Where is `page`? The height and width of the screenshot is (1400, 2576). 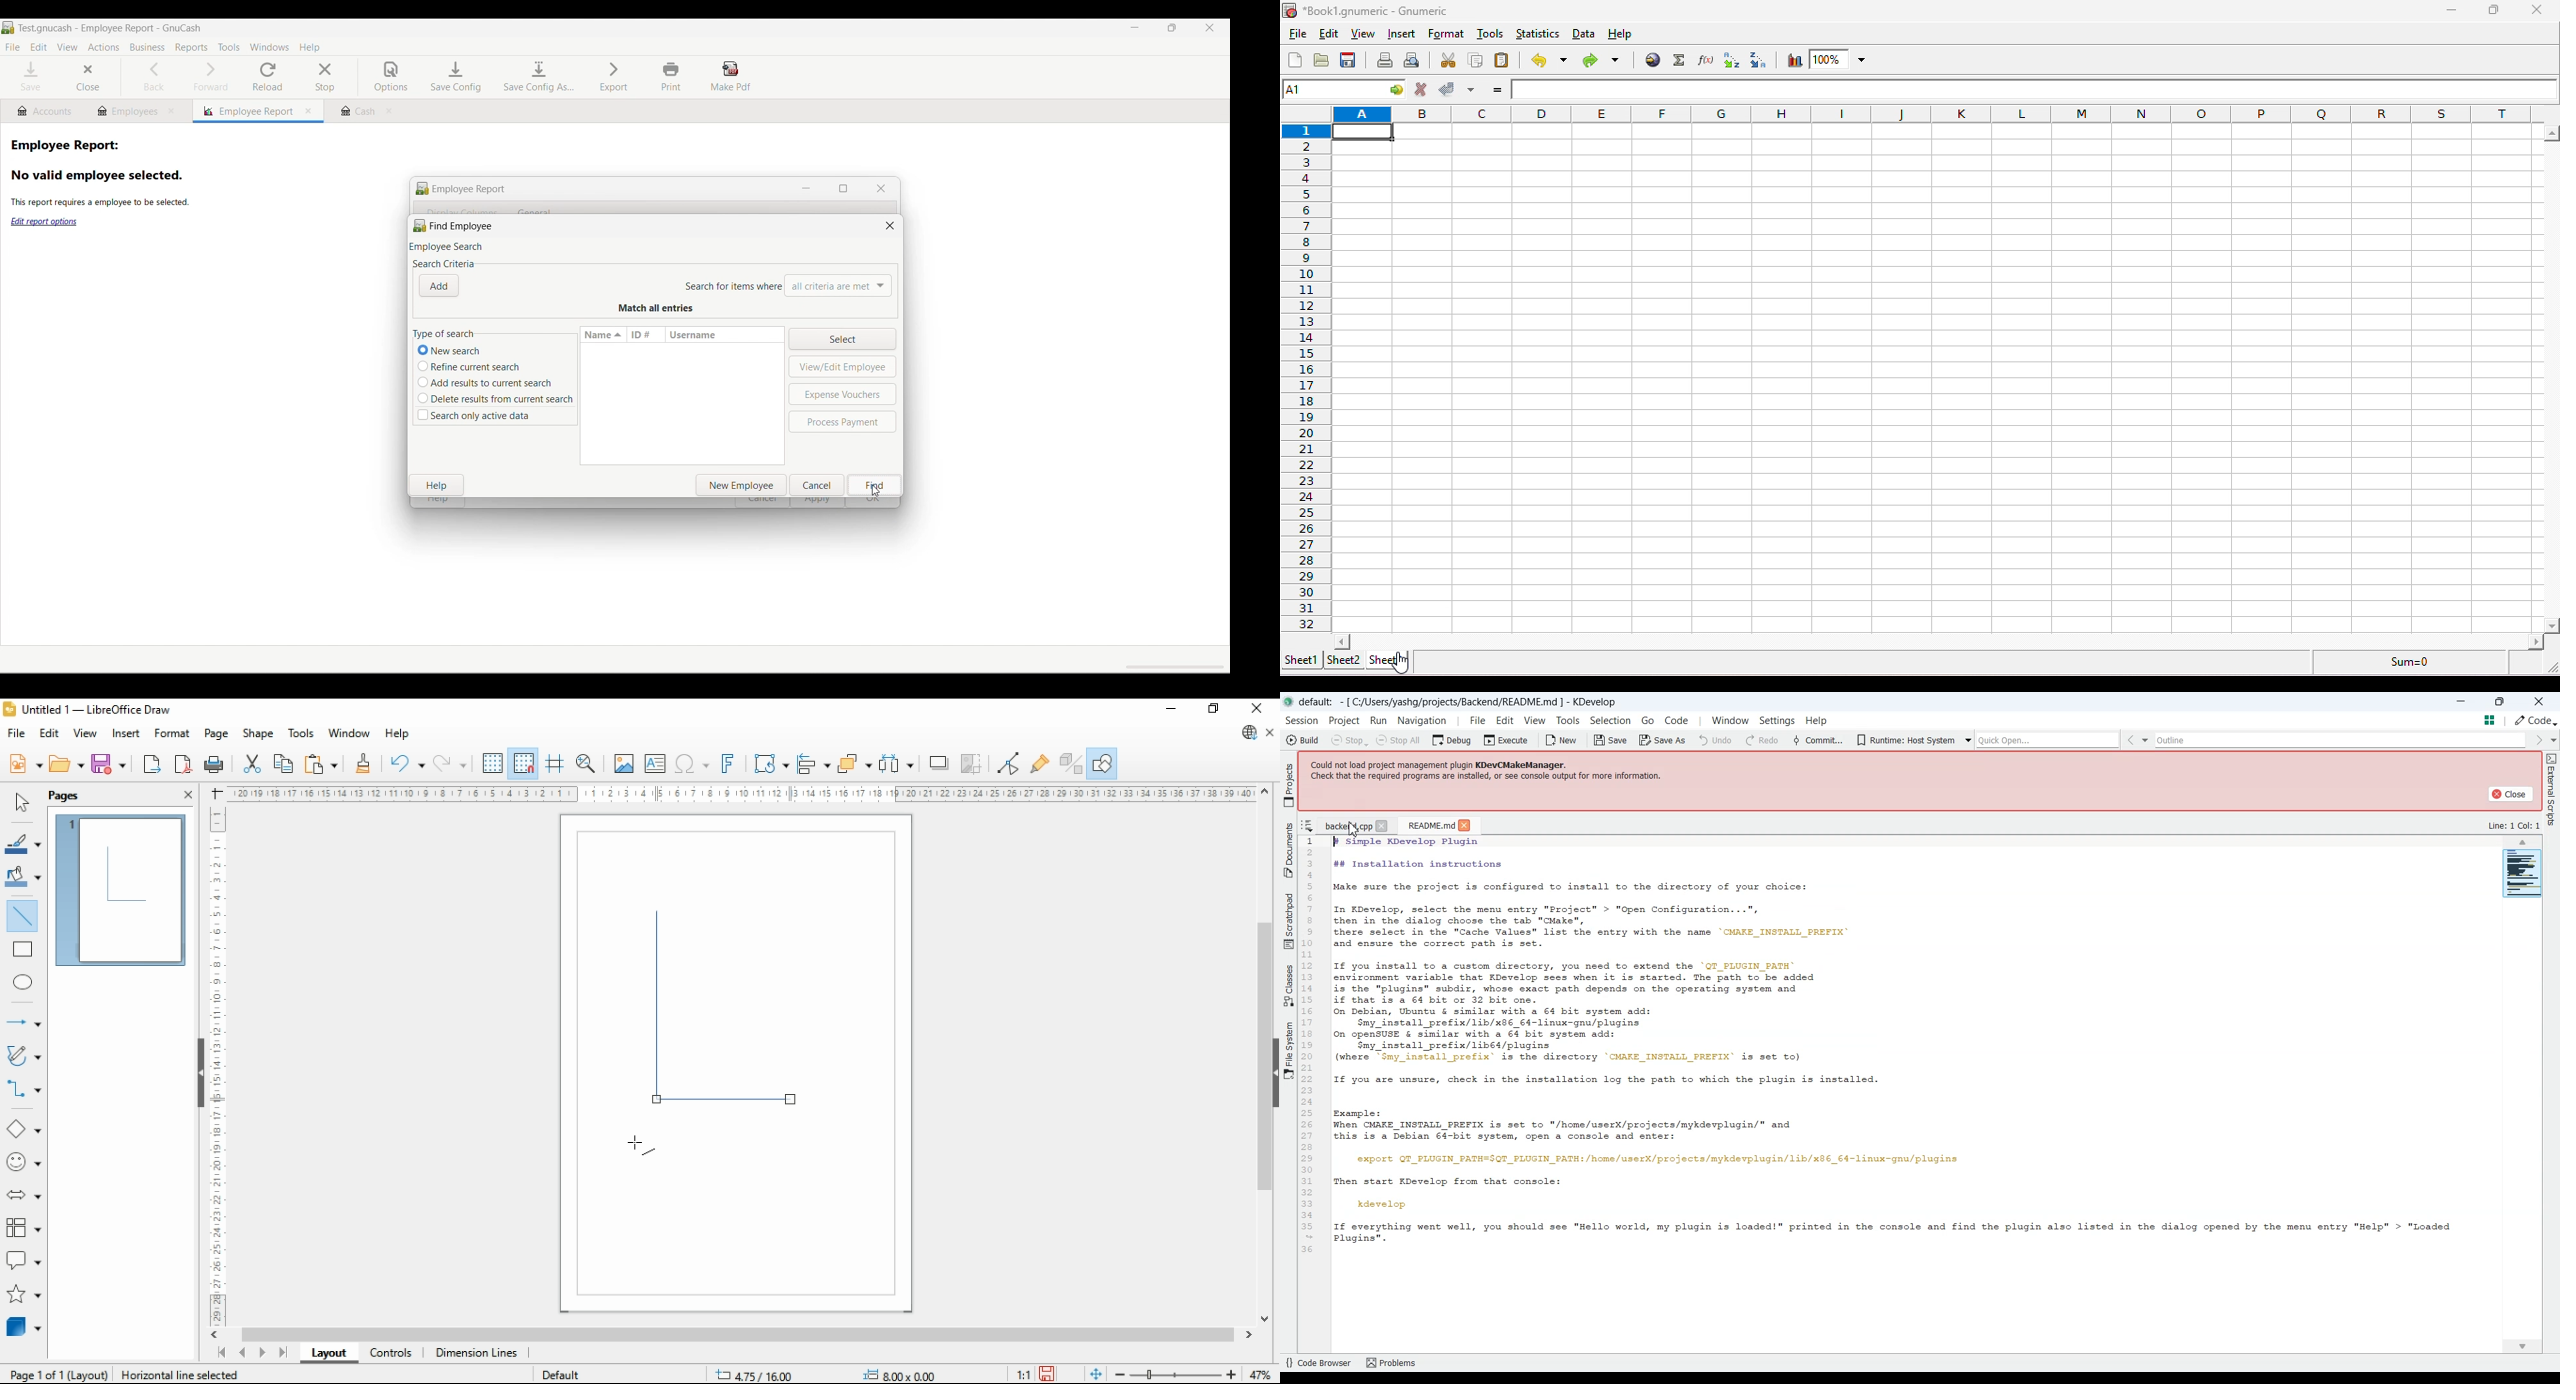 page is located at coordinates (218, 734).